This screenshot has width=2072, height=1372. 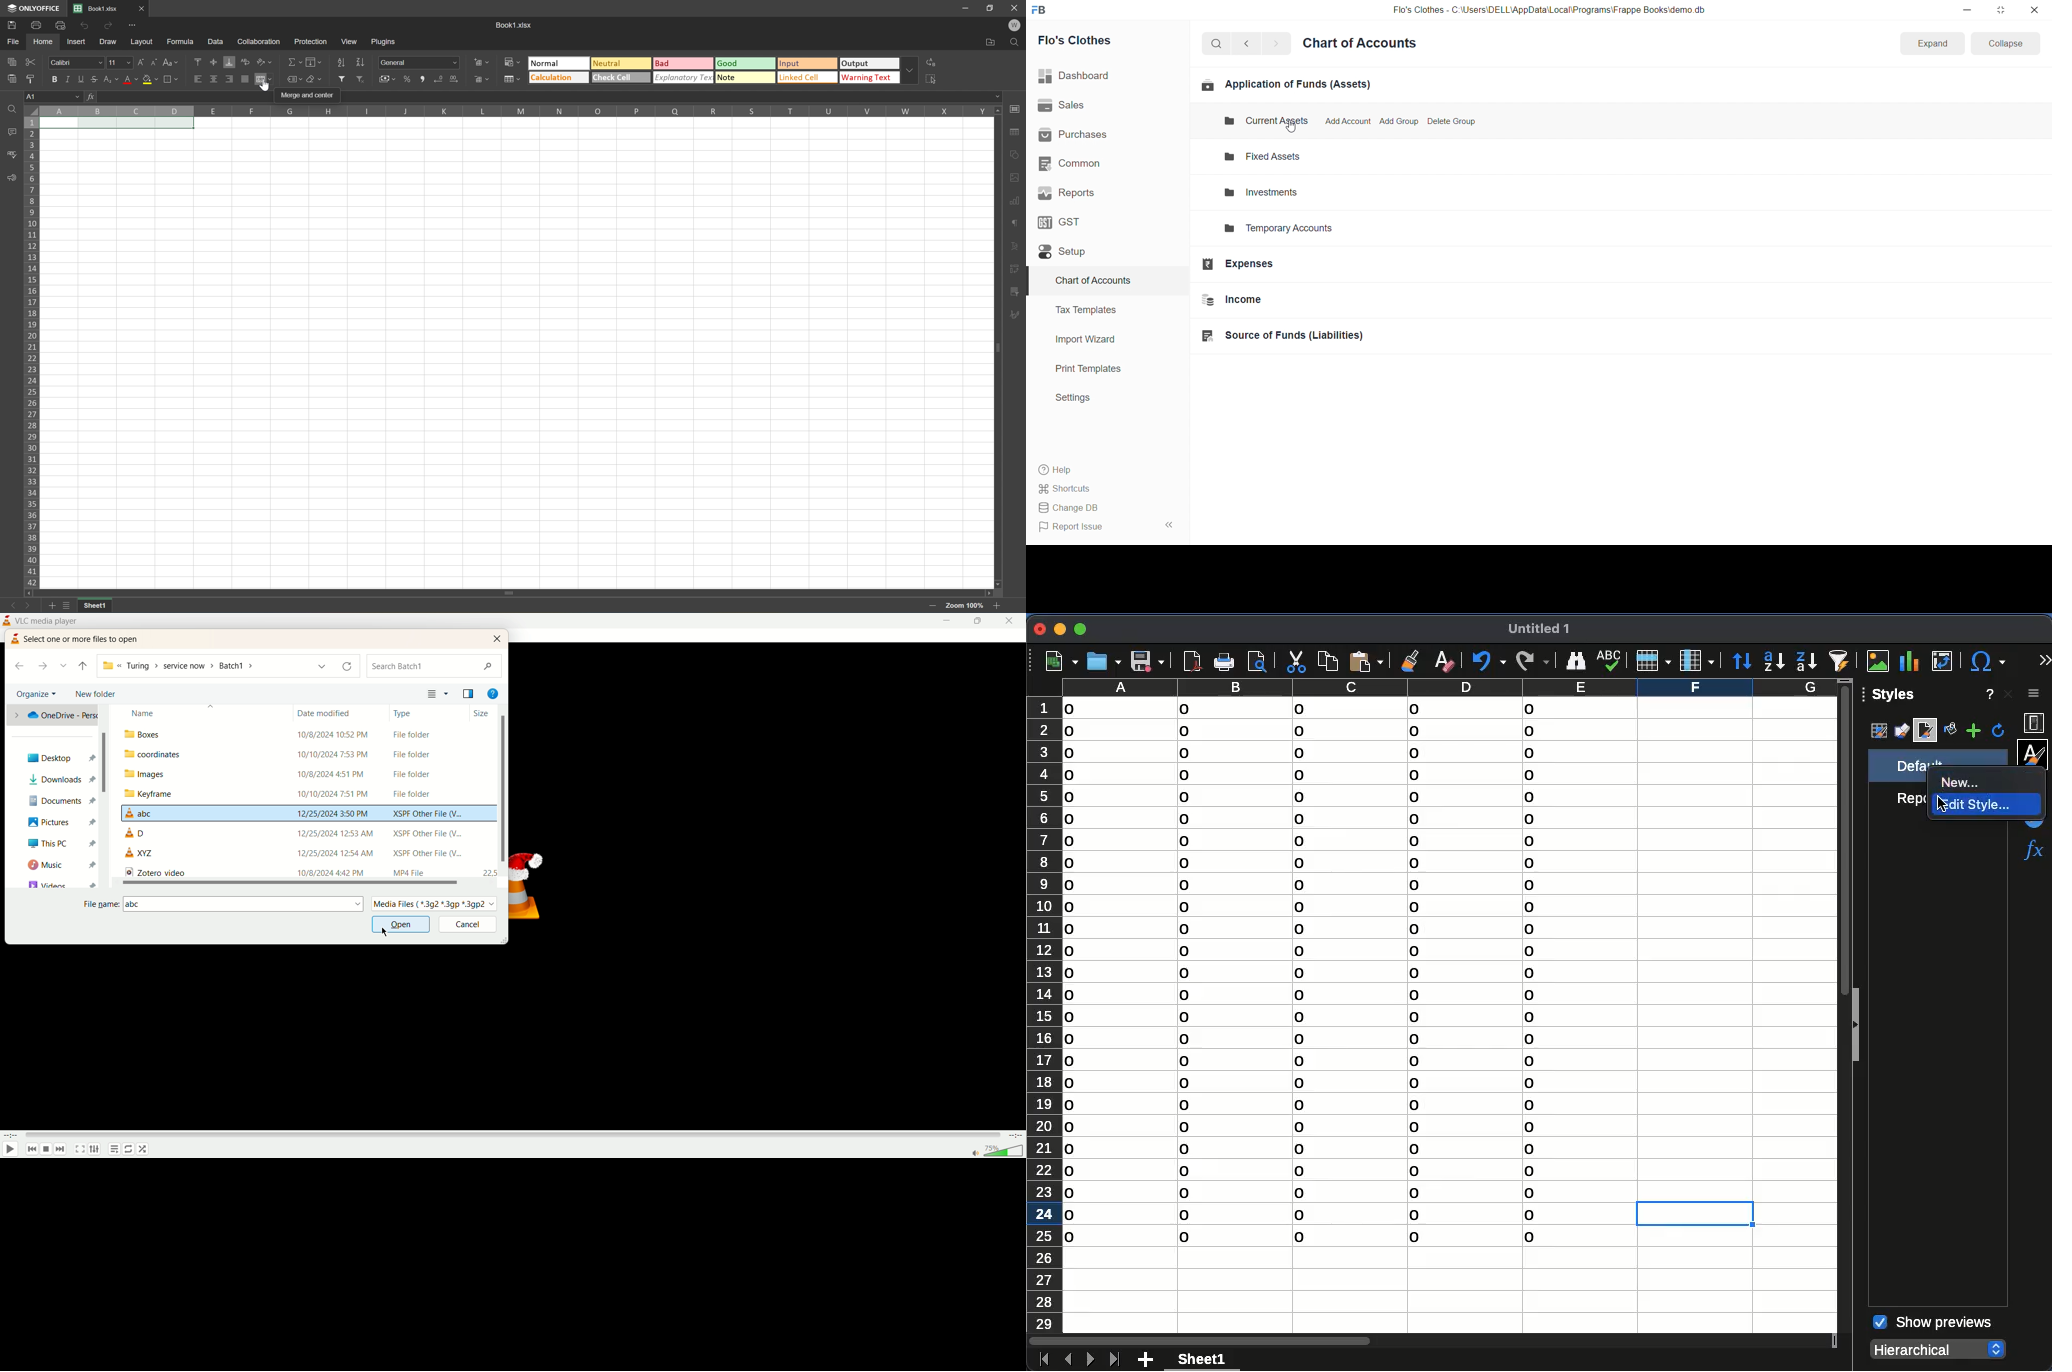 I want to click on Reports, so click(x=1102, y=193).